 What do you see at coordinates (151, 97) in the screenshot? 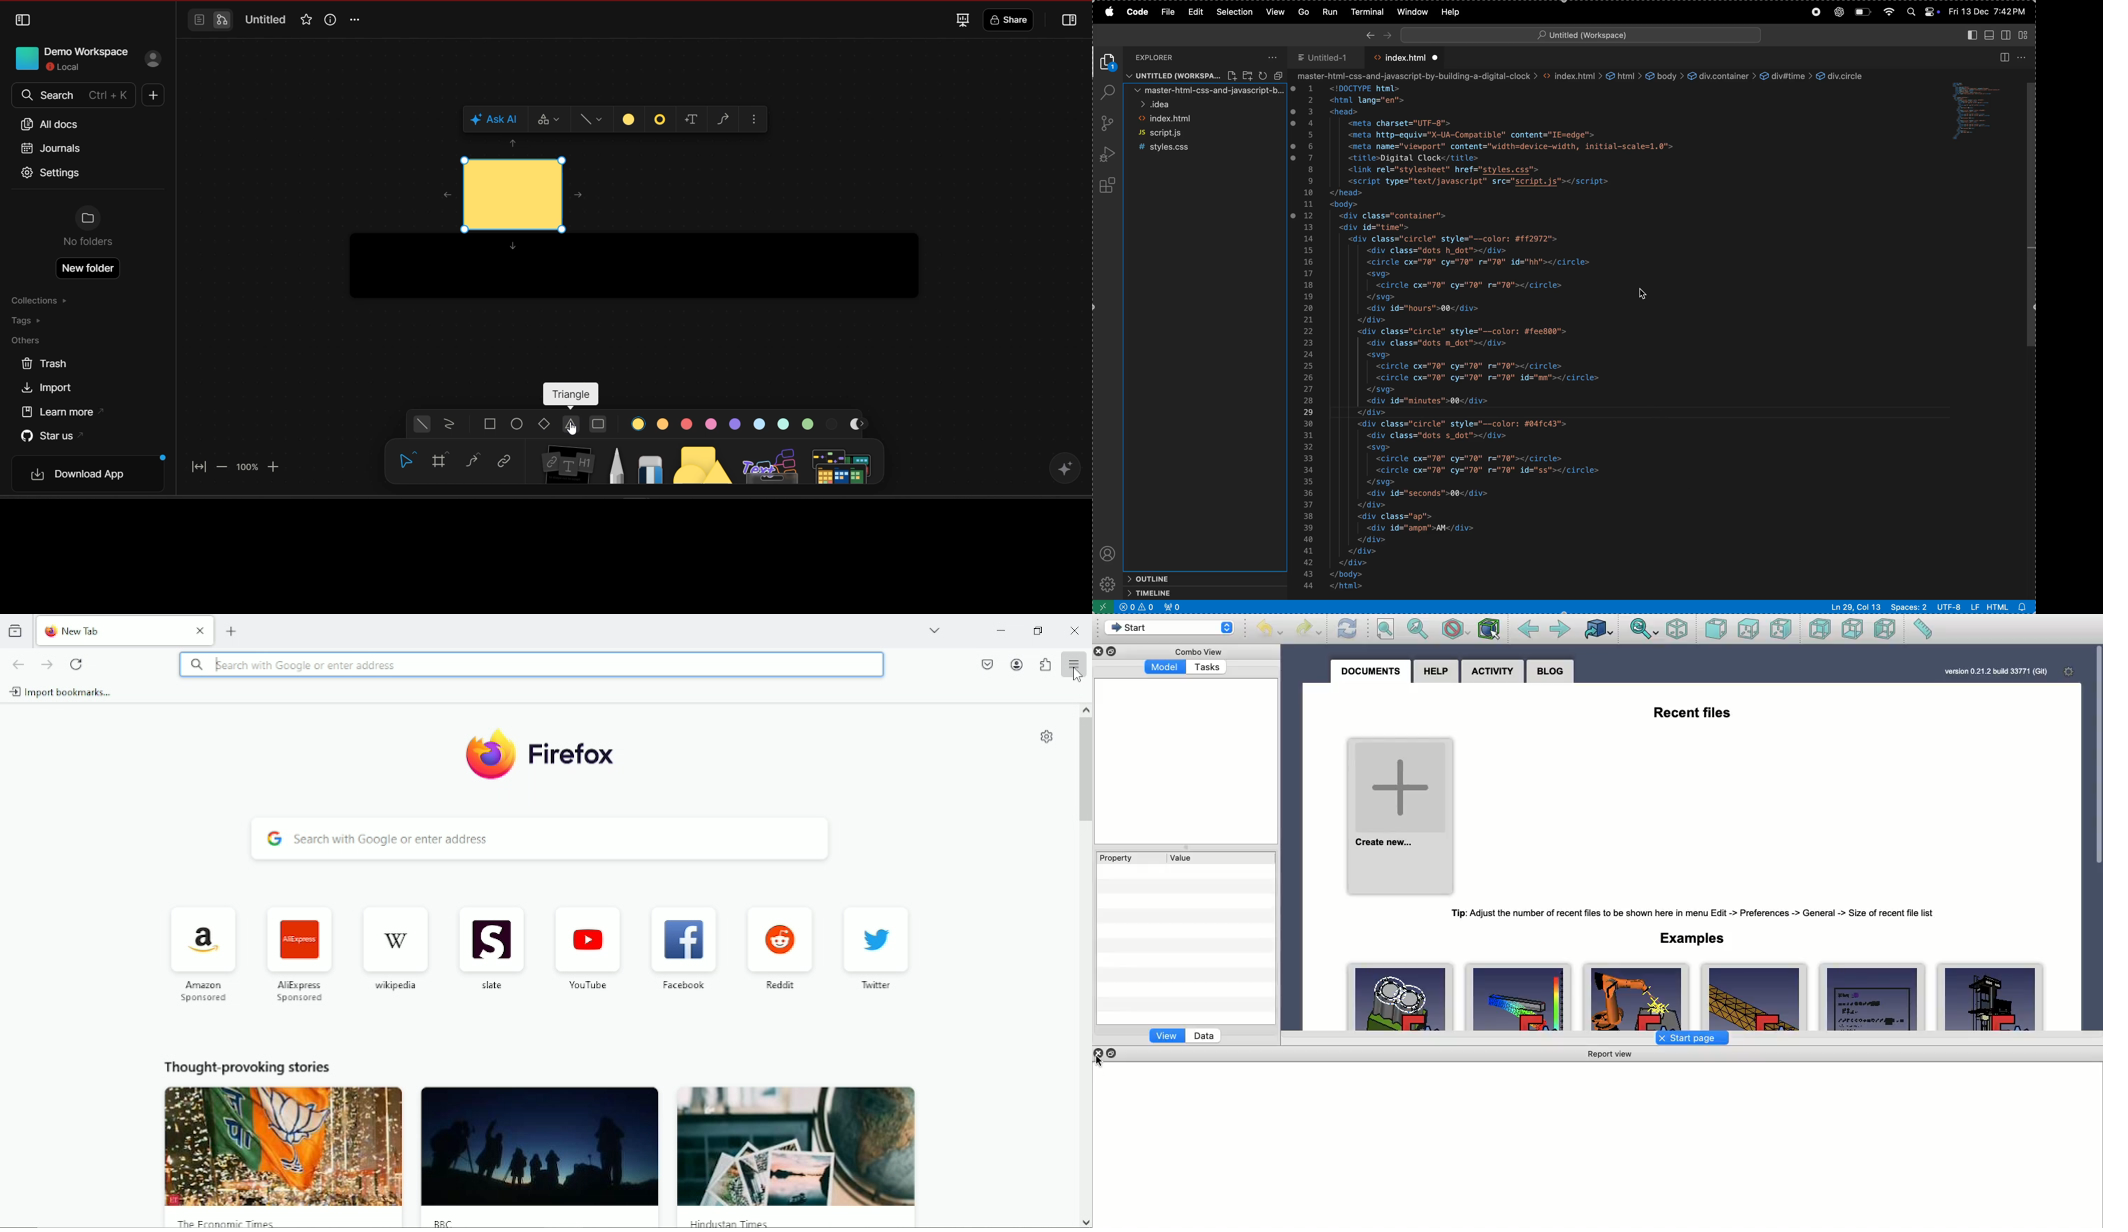
I see `new doc` at bounding box center [151, 97].